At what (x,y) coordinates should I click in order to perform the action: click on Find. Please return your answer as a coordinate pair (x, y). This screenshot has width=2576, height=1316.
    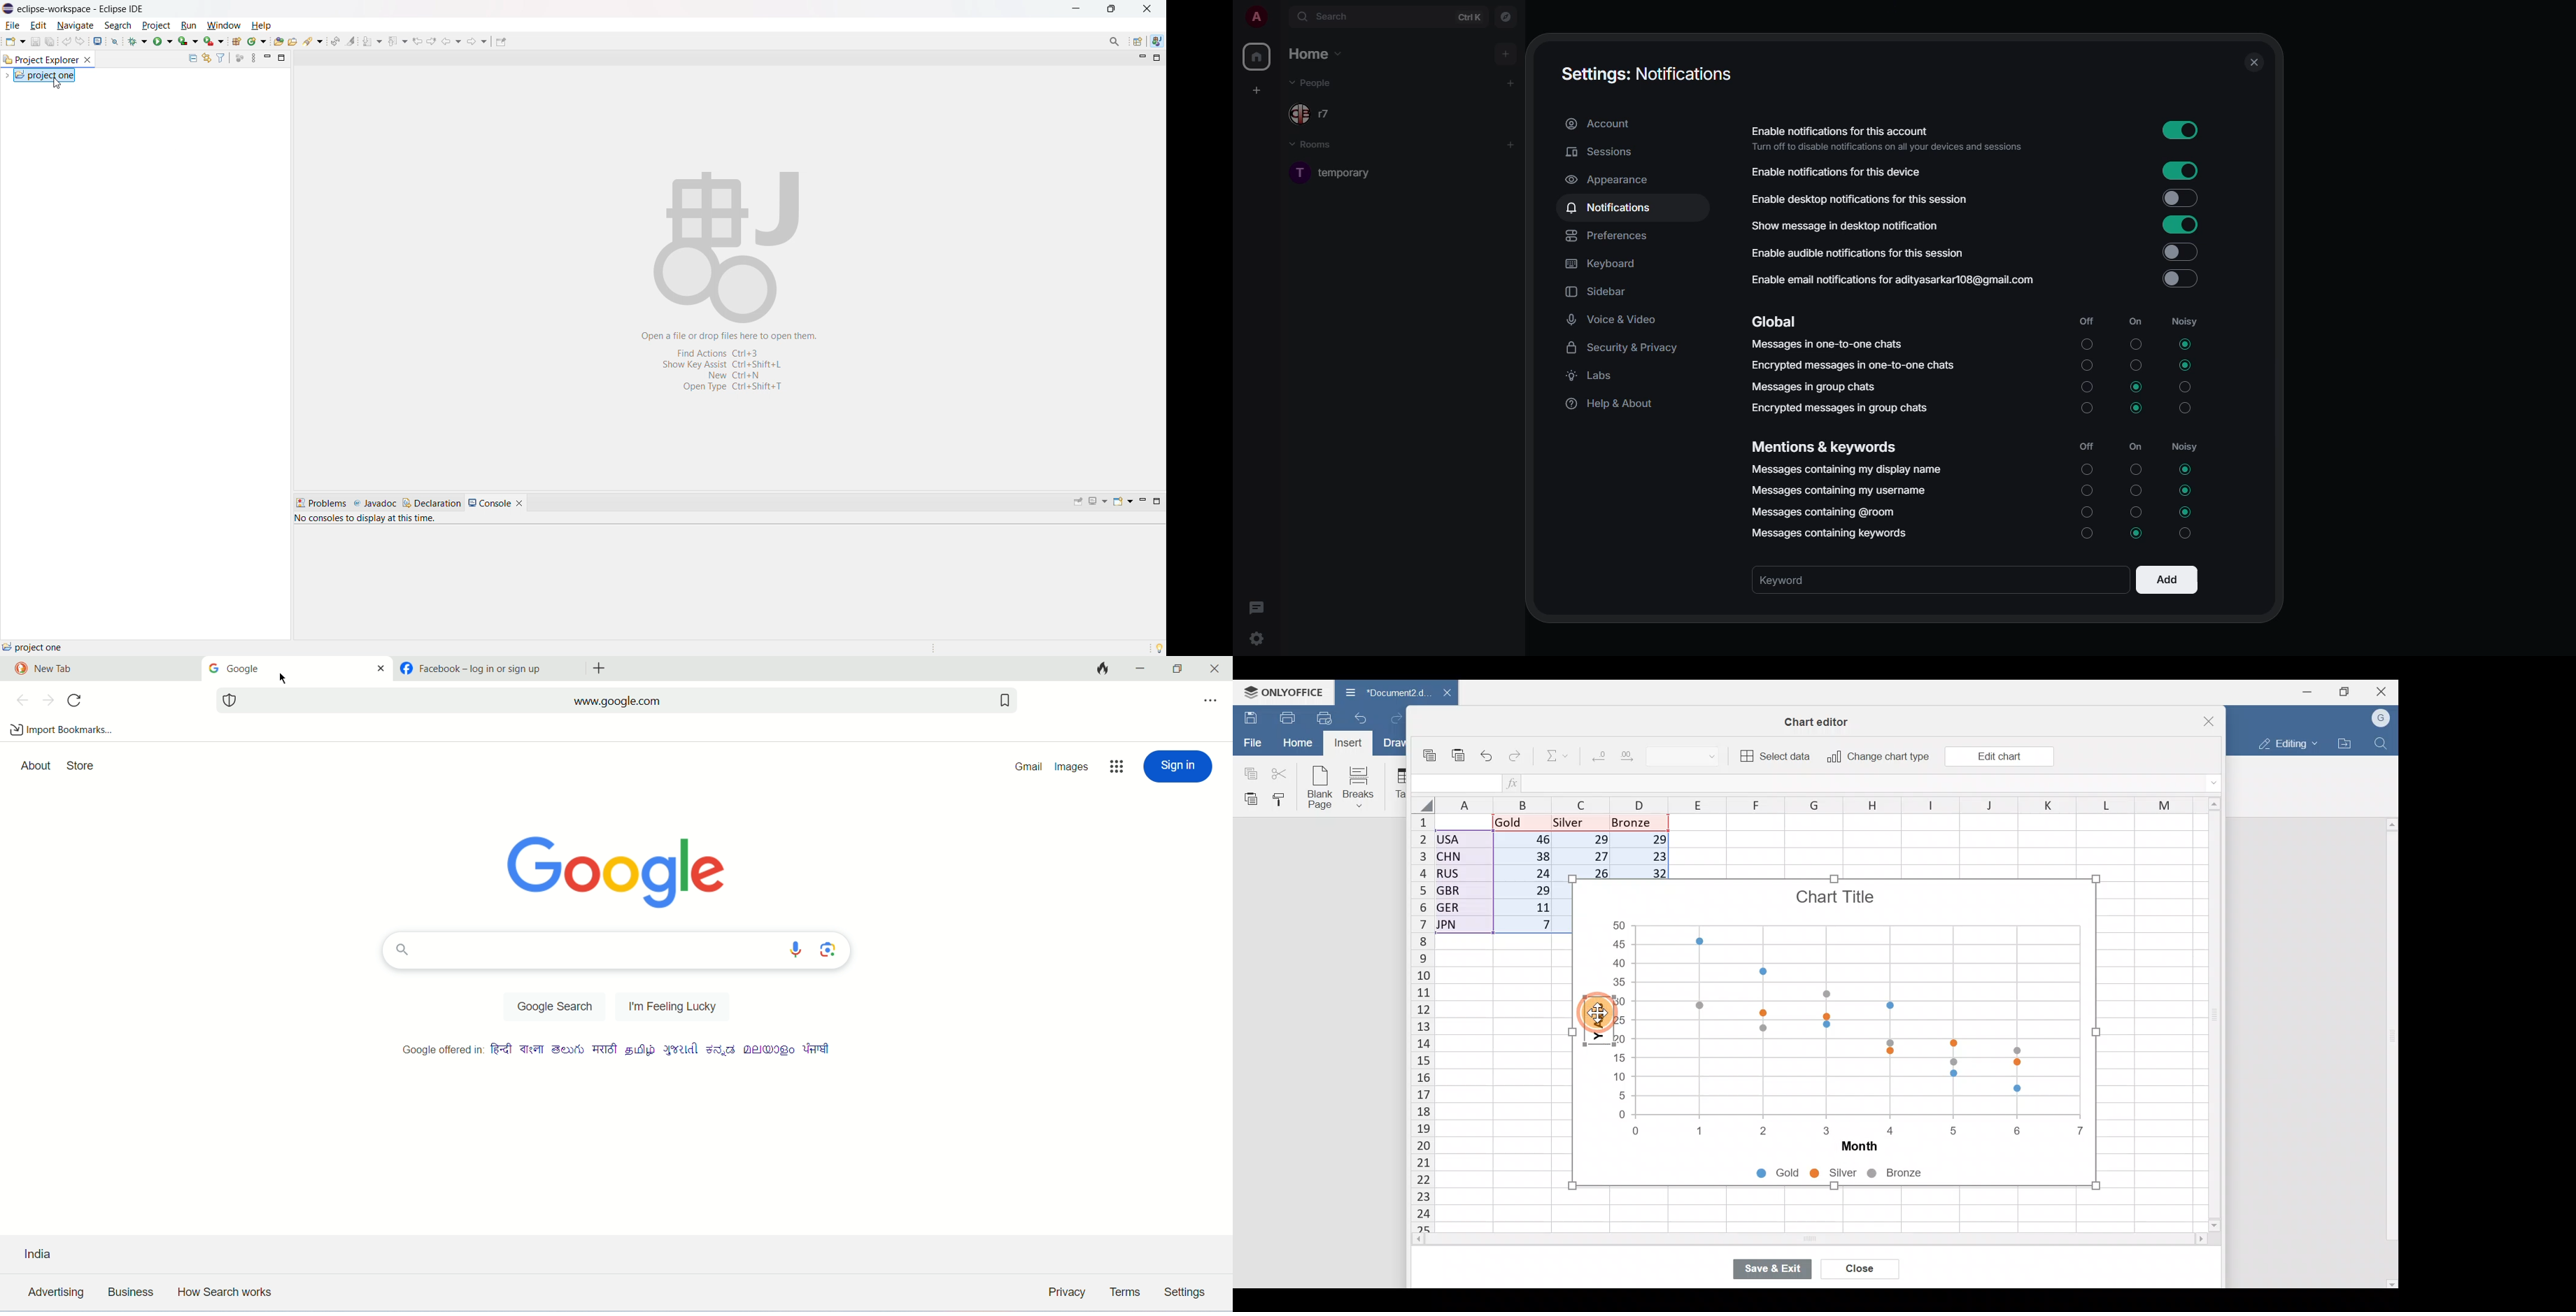
    Looking at the image, I should click on (2382, 743).